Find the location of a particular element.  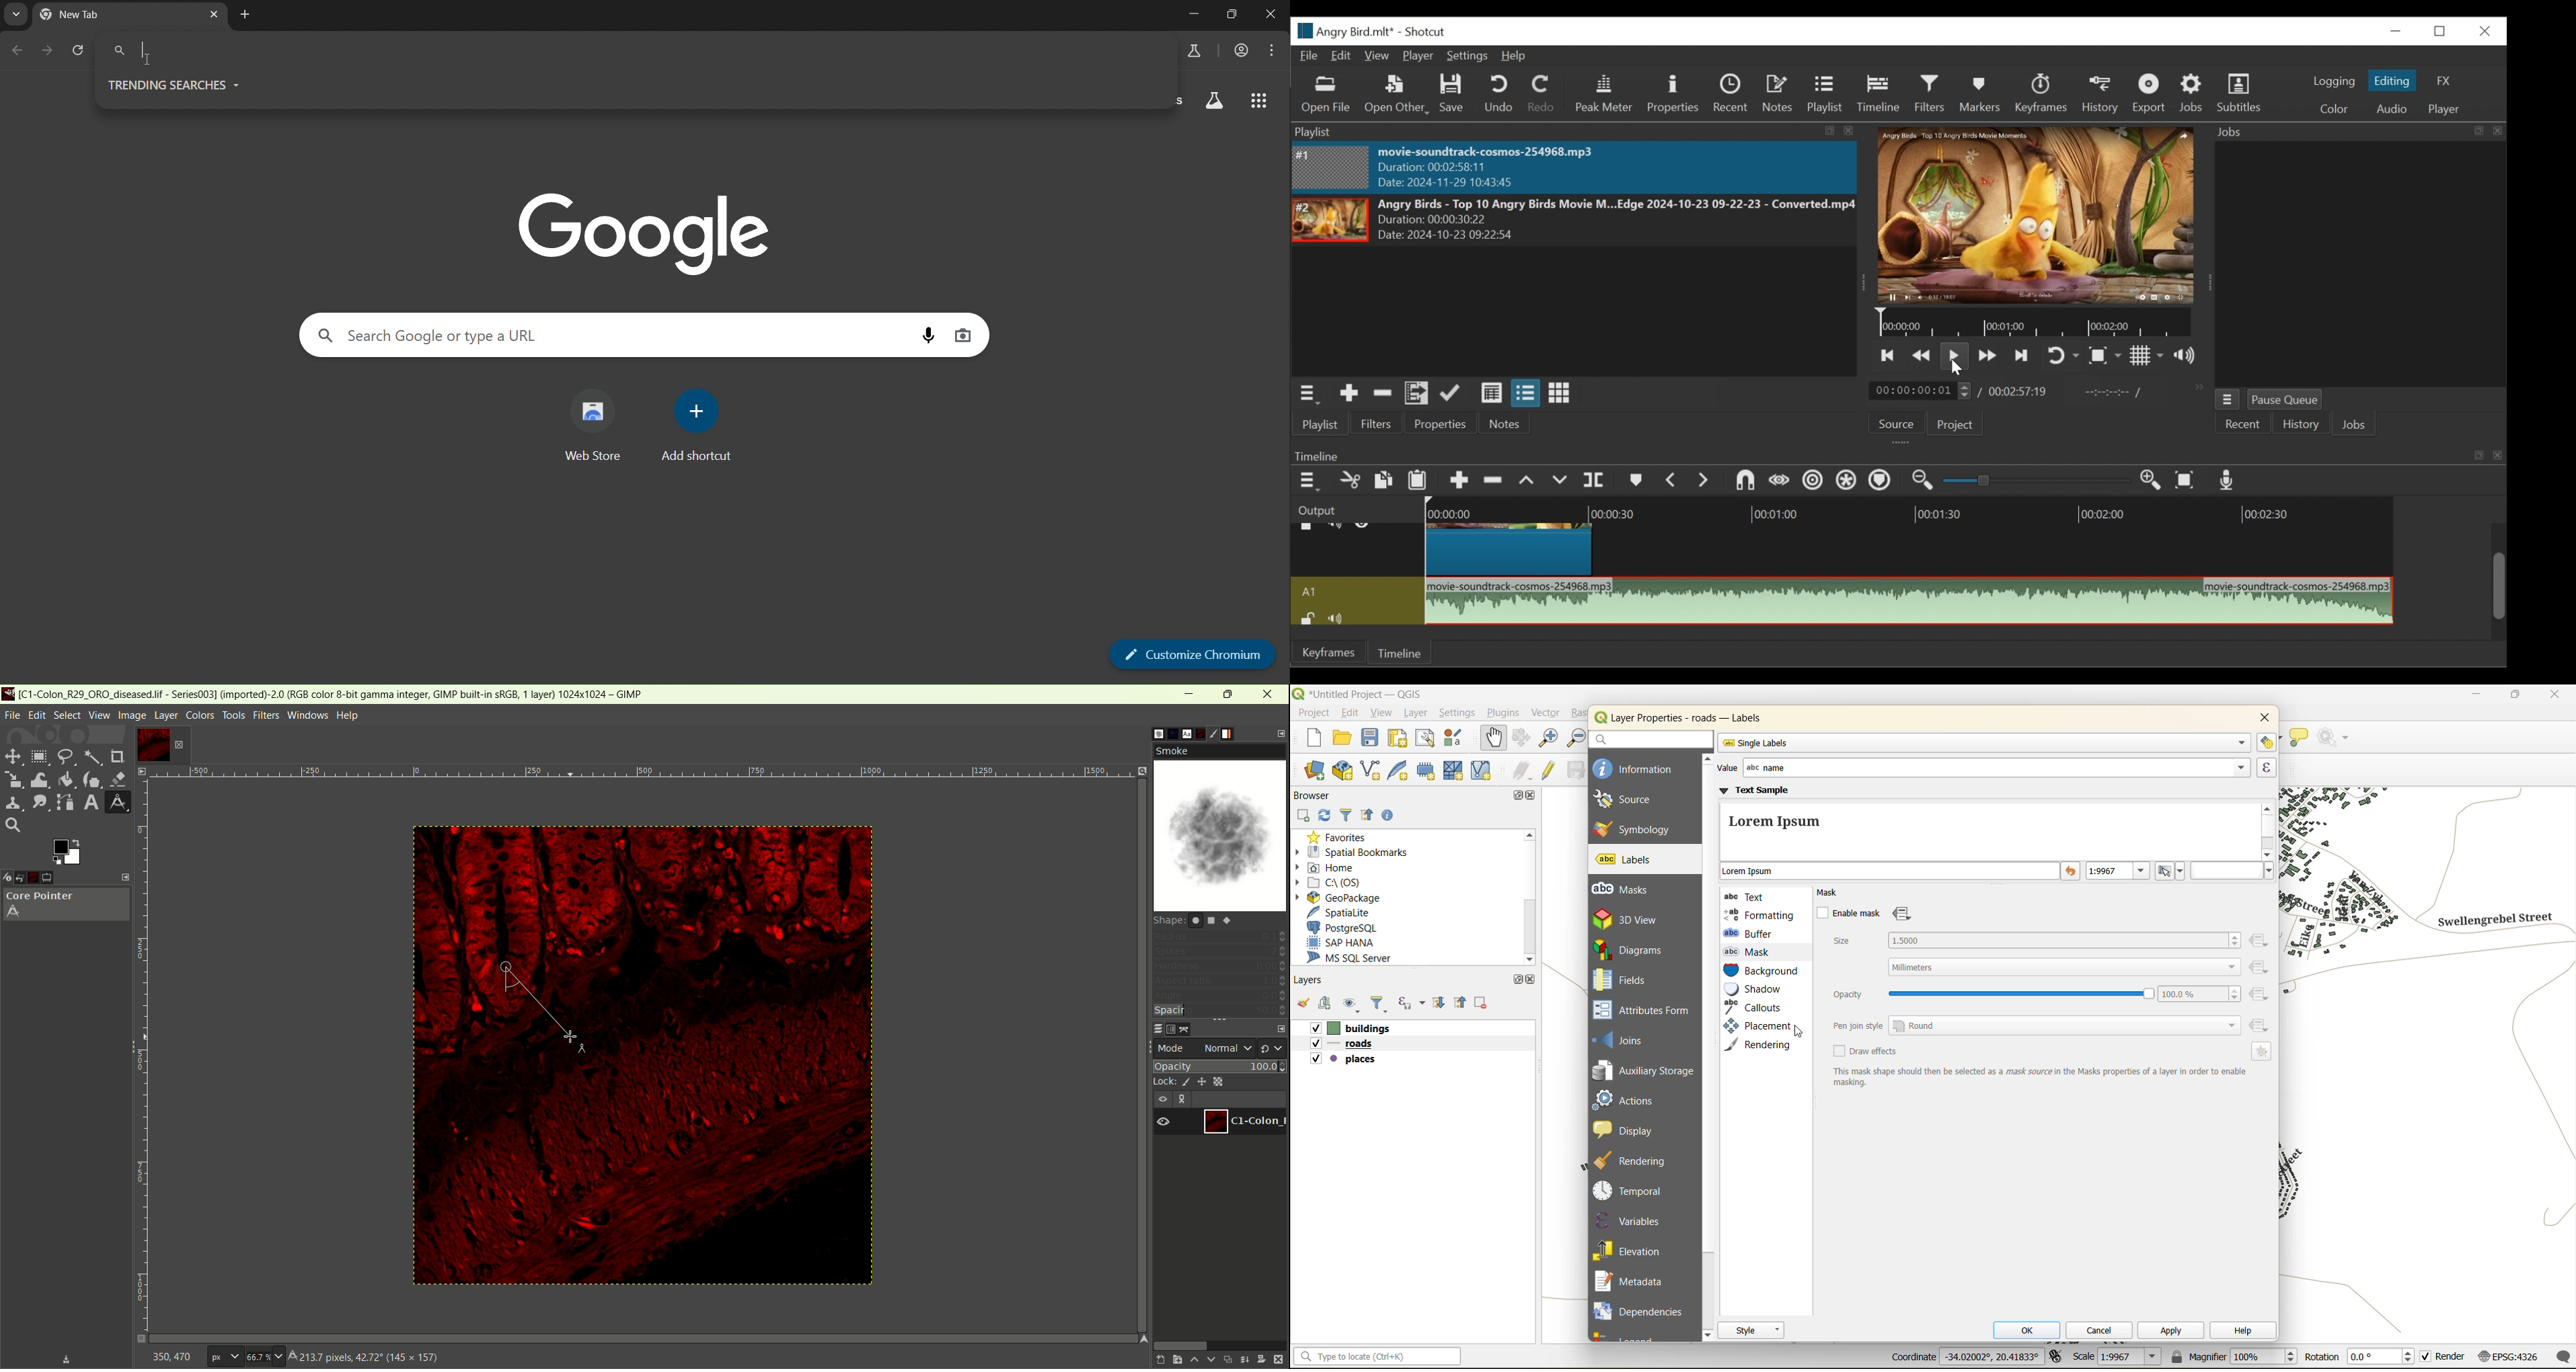

Audio is located at coordinates (2392, 108).